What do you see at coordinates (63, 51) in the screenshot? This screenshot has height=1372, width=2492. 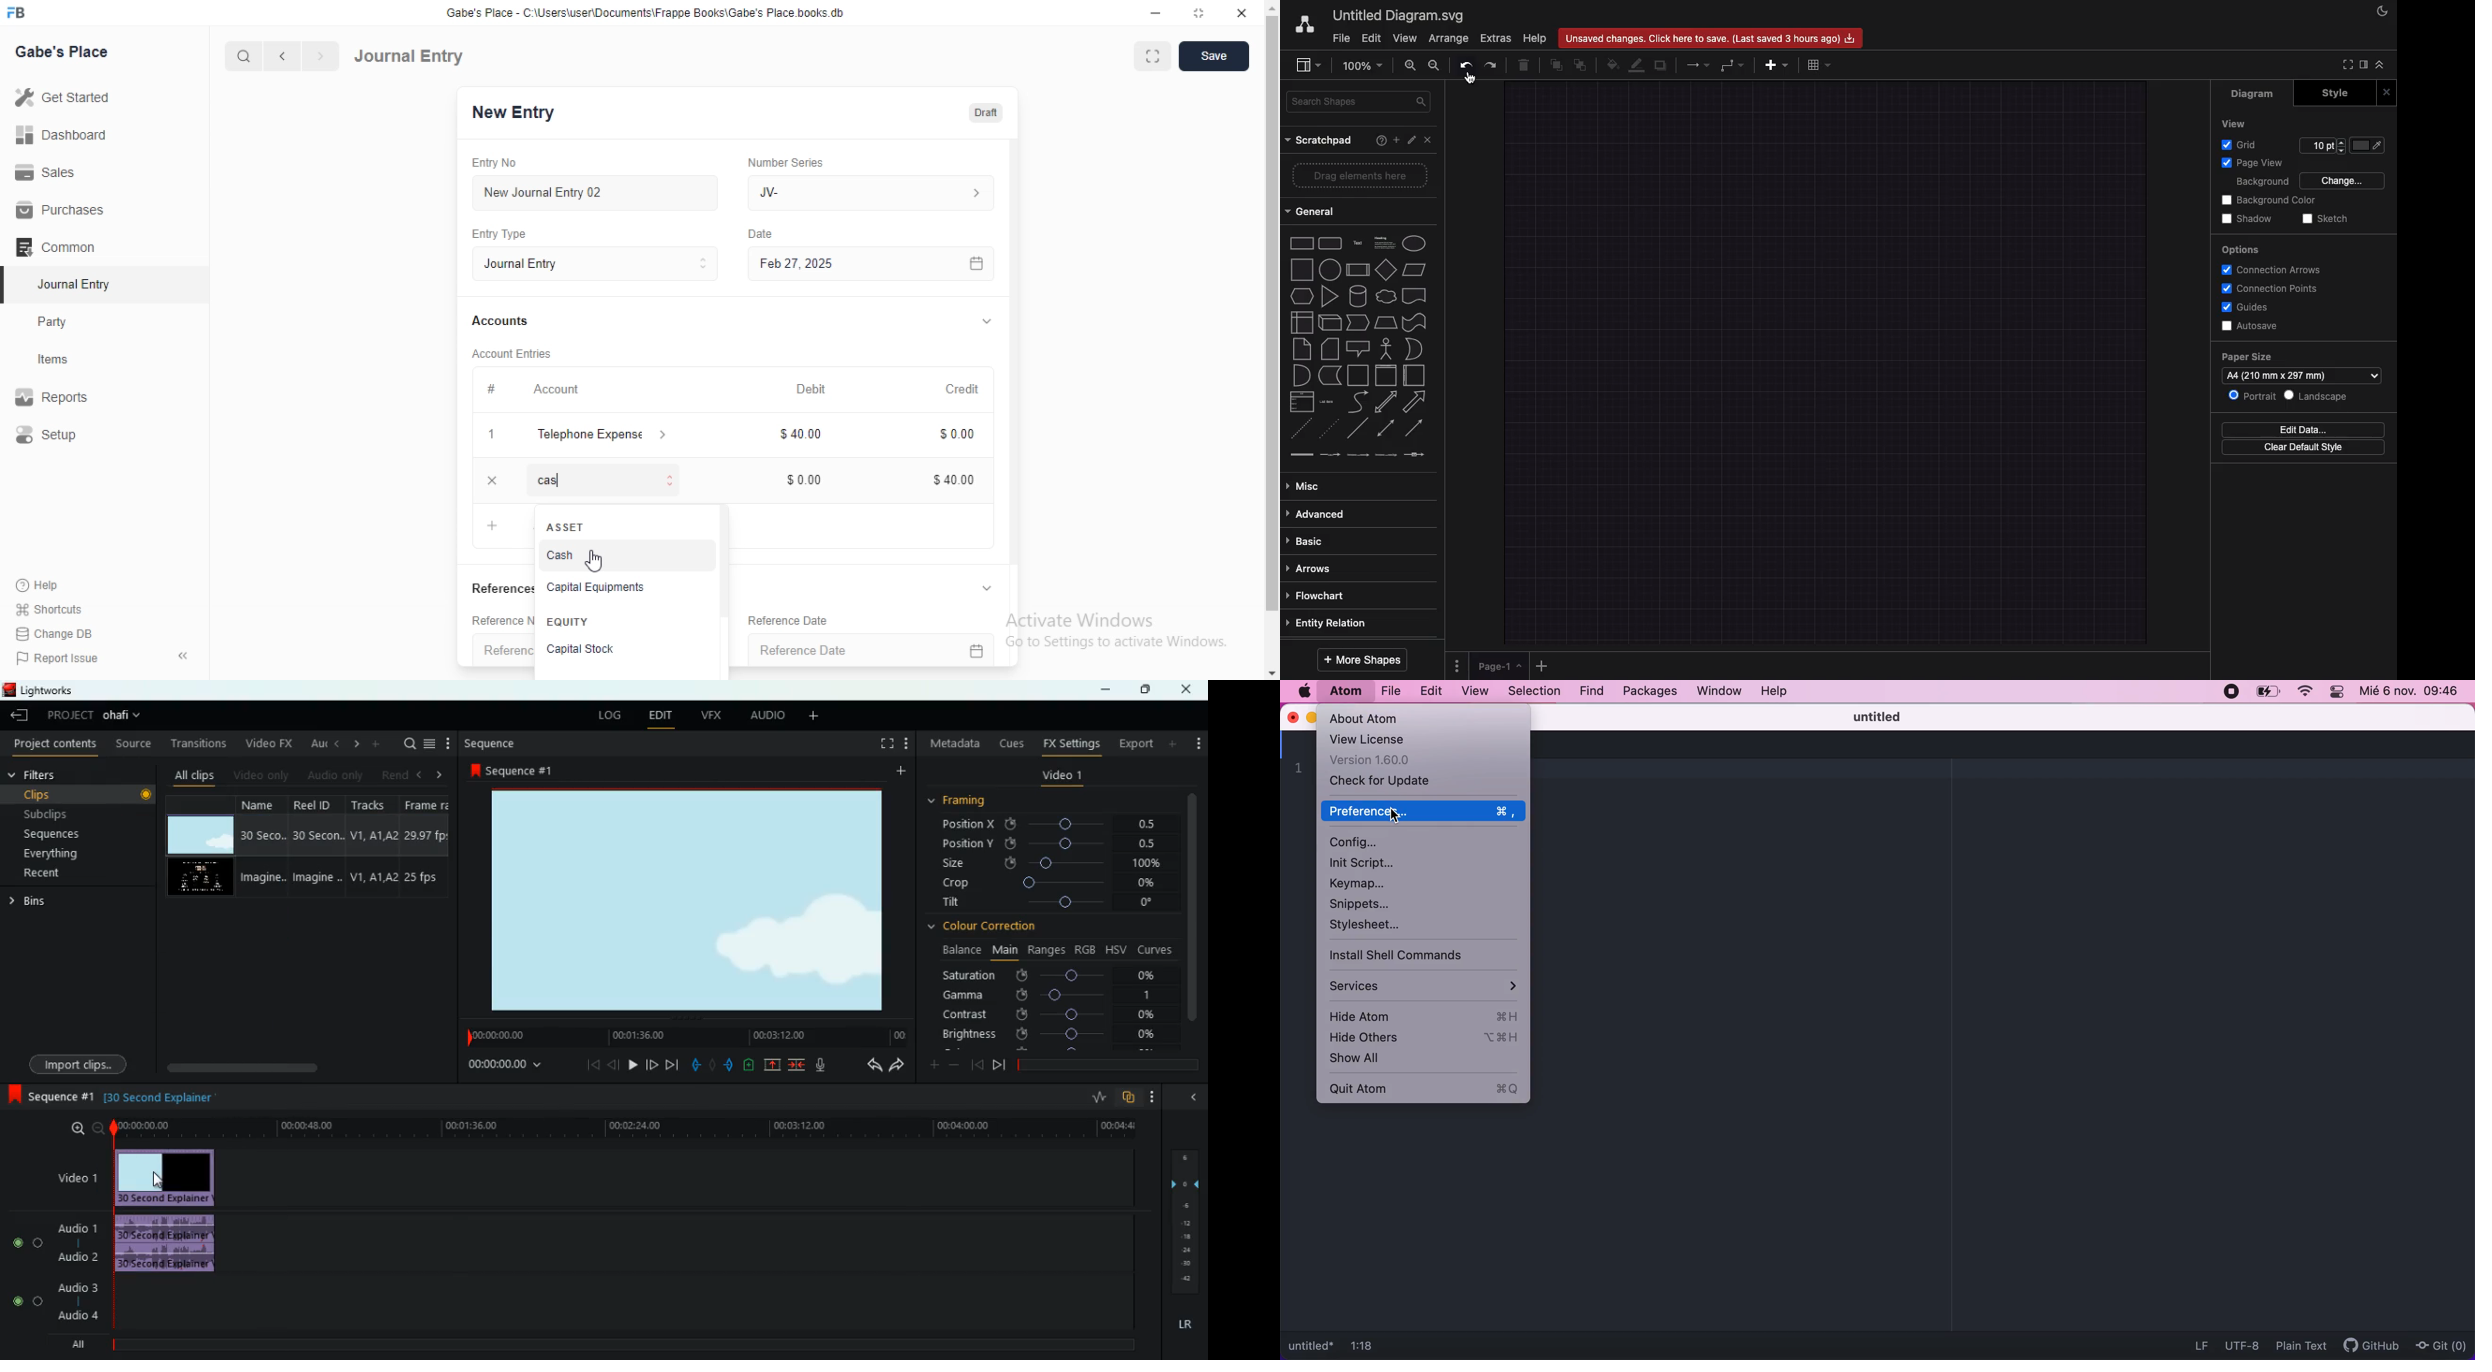 I see `Gabe's Place` at bounding box center [63, 51].